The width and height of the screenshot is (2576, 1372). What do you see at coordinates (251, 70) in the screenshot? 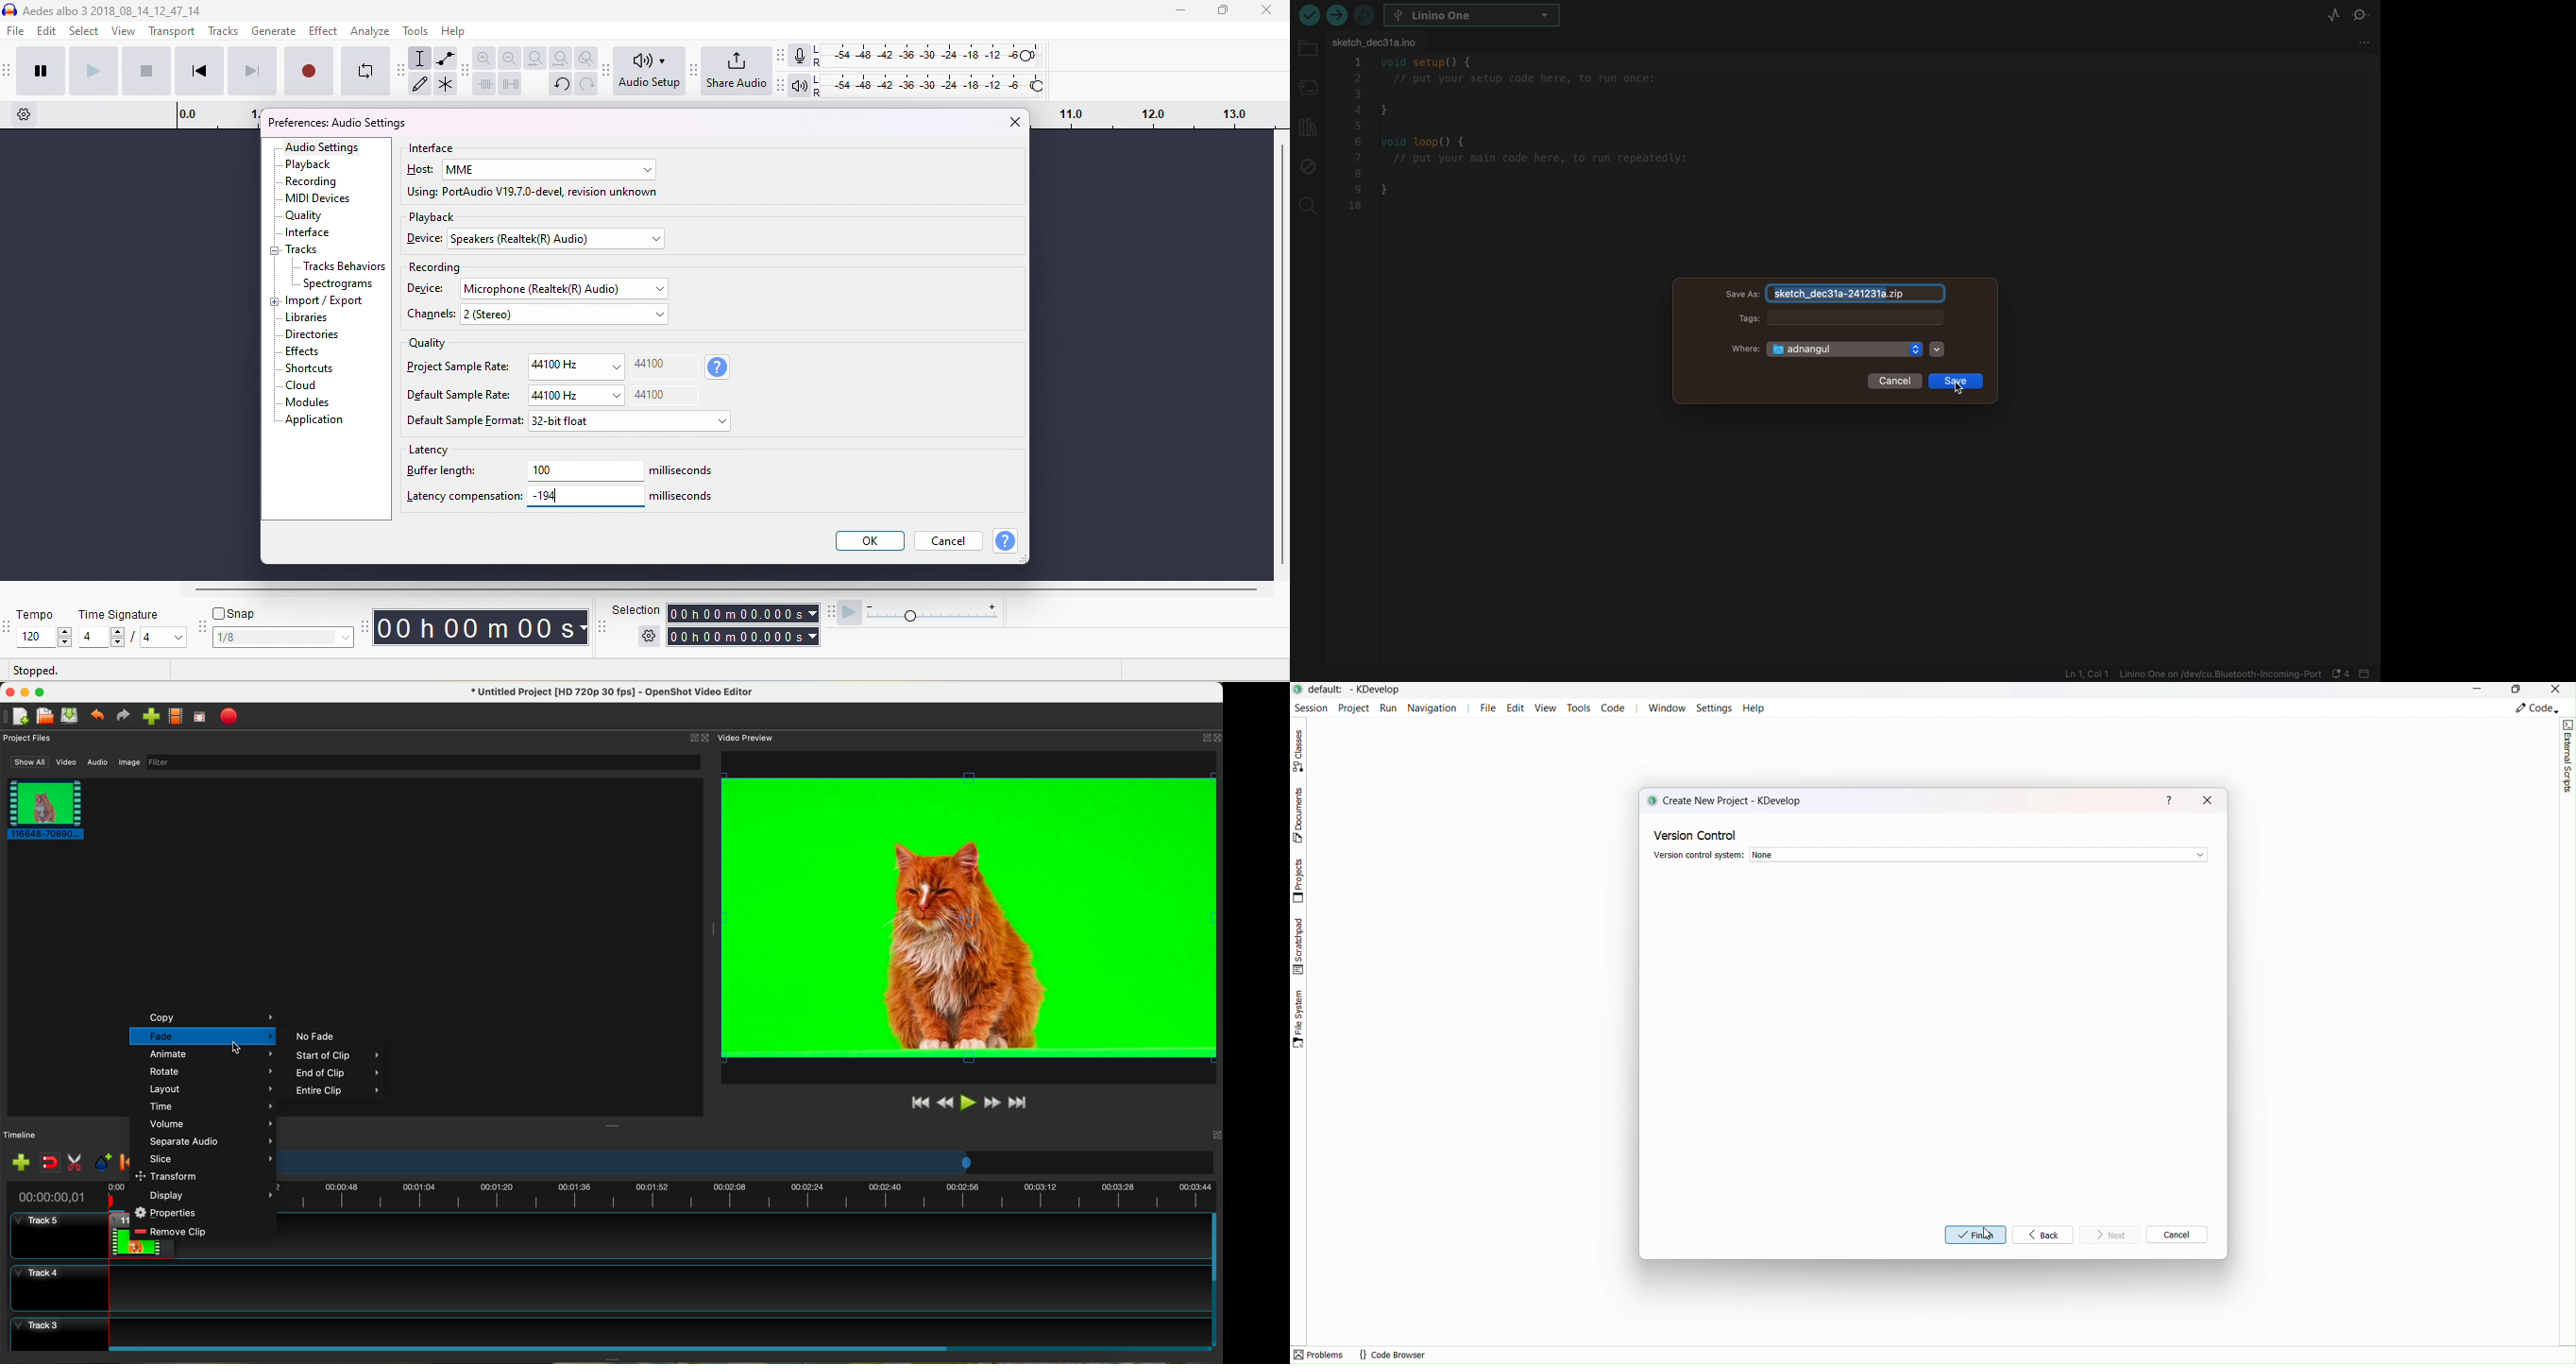
I see `skip to end` at bounding box center [251, 70].